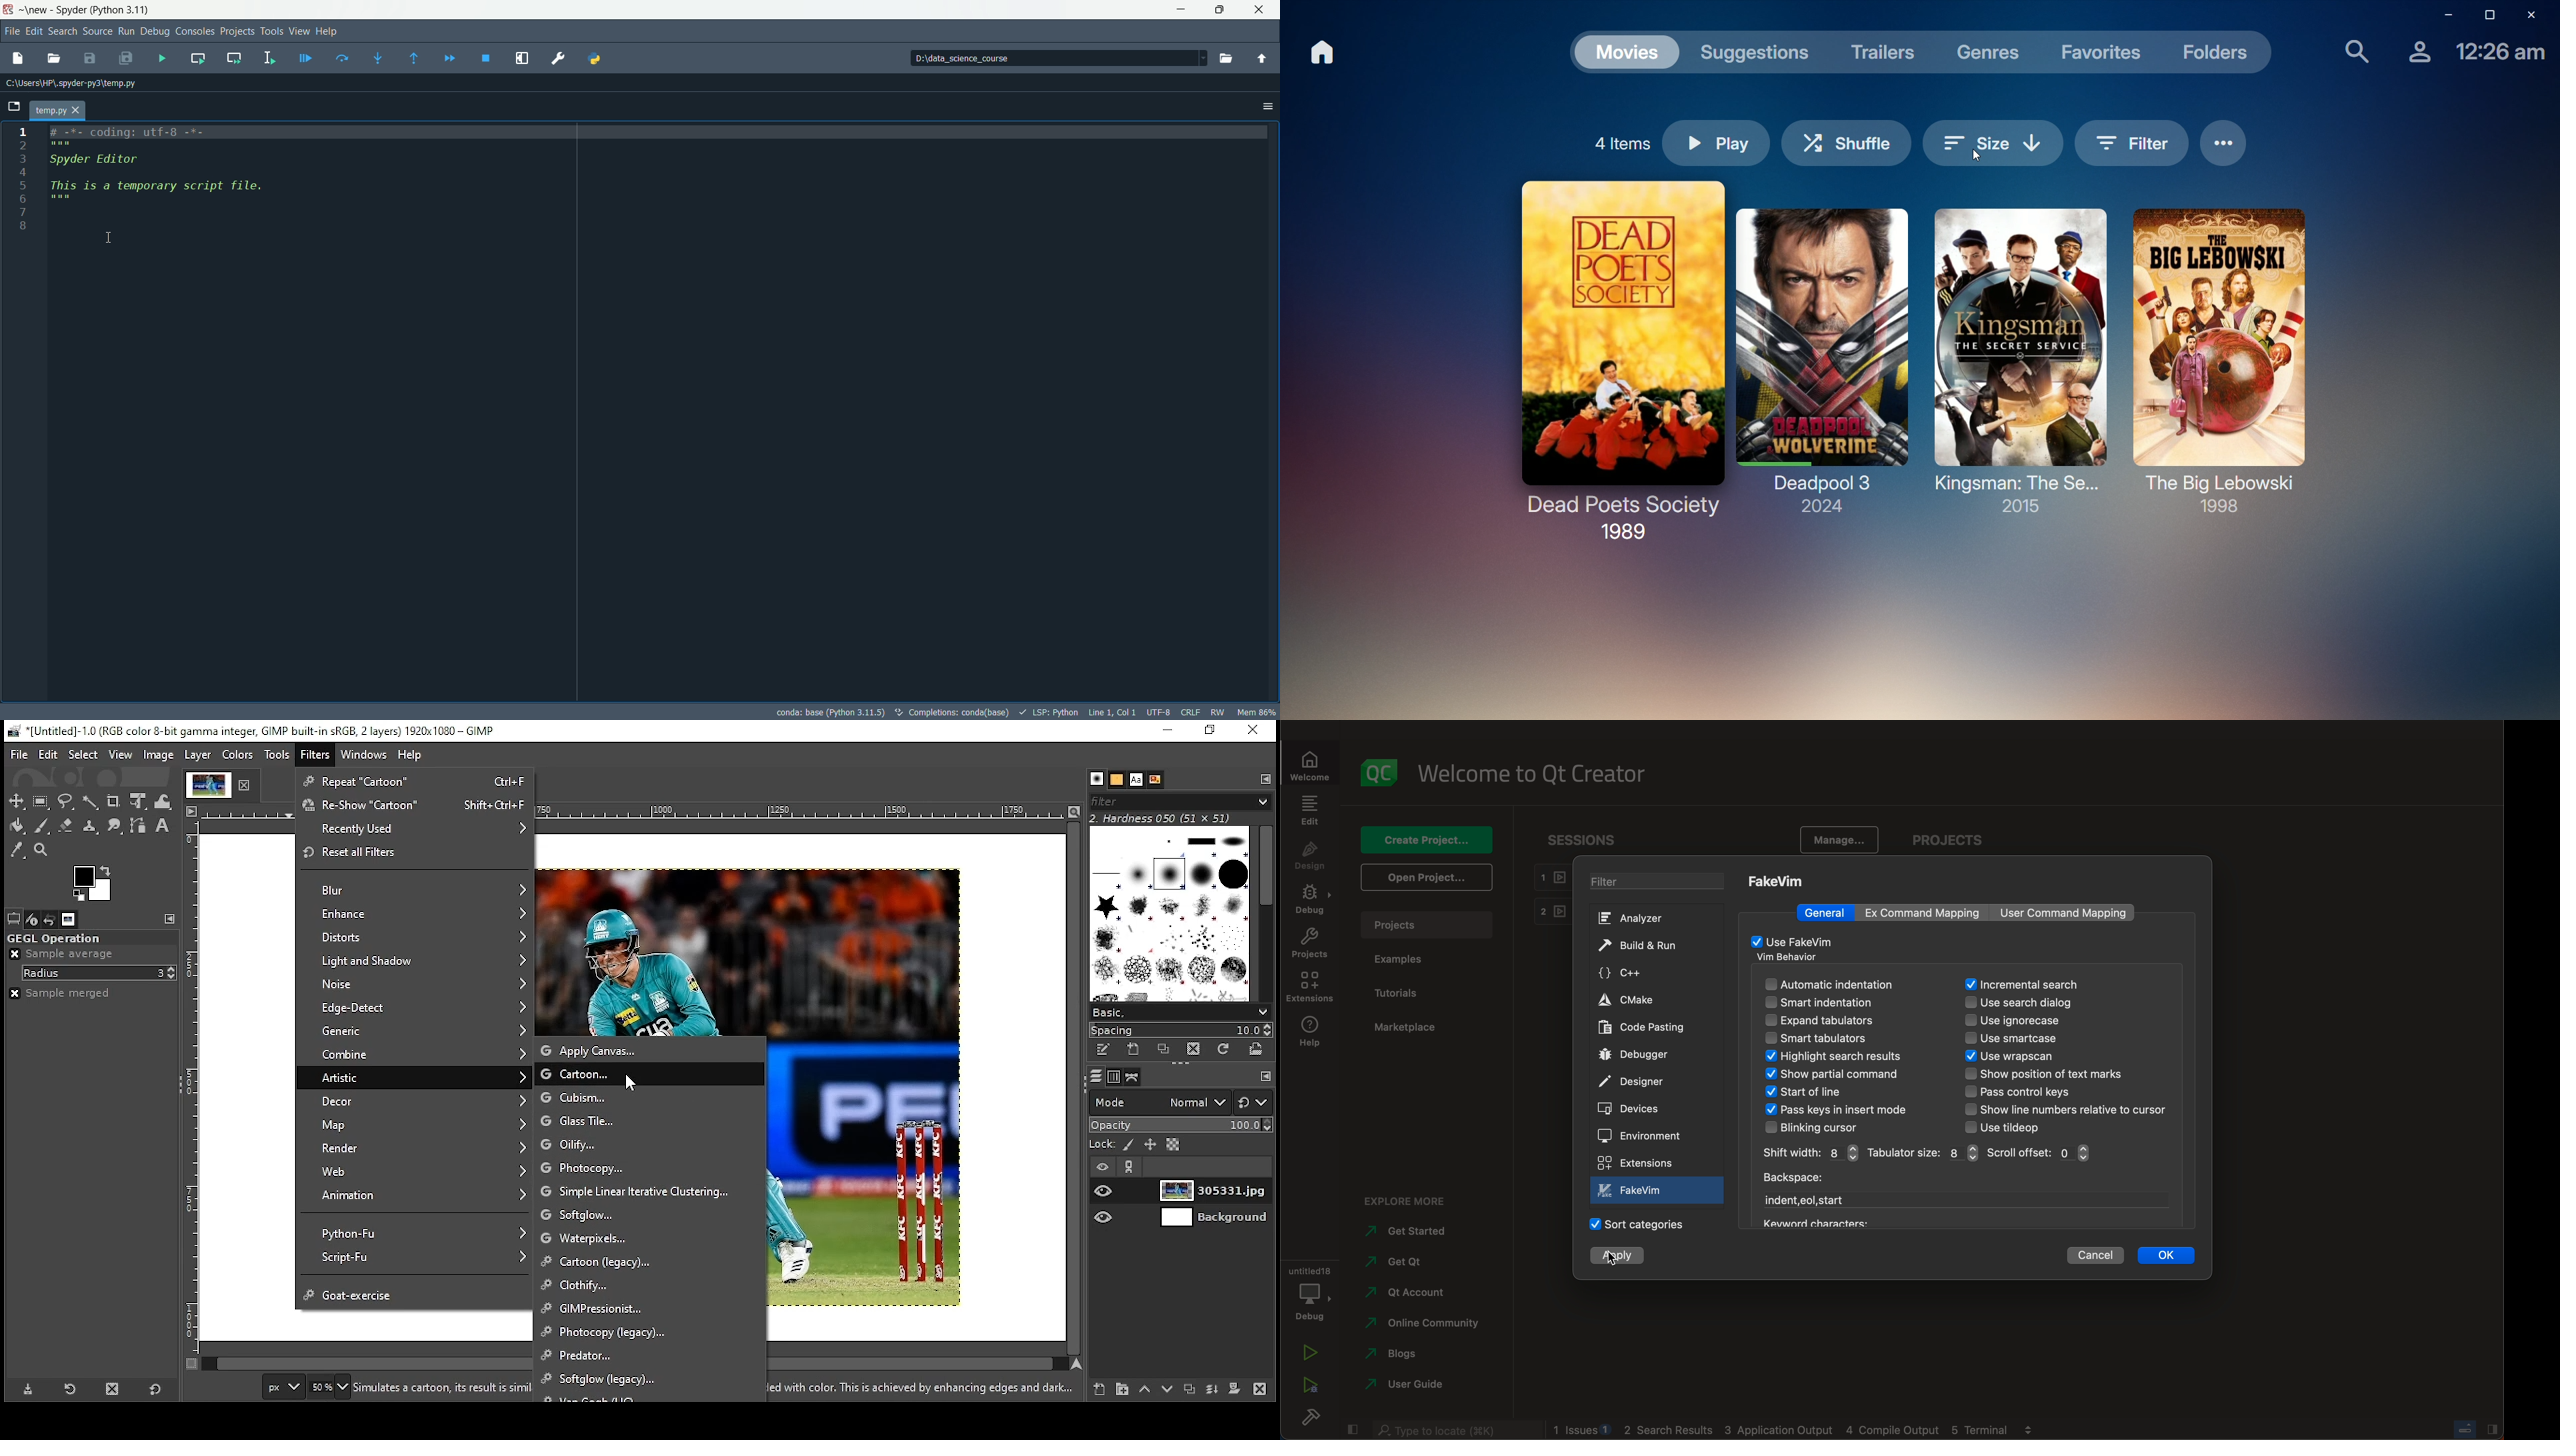 This screenshot has width=2576, height=1456. What do you see at coordinates (2017, 1021) in the screenshot?
I see `ignorecase` at bounding box center [2017, 1021].